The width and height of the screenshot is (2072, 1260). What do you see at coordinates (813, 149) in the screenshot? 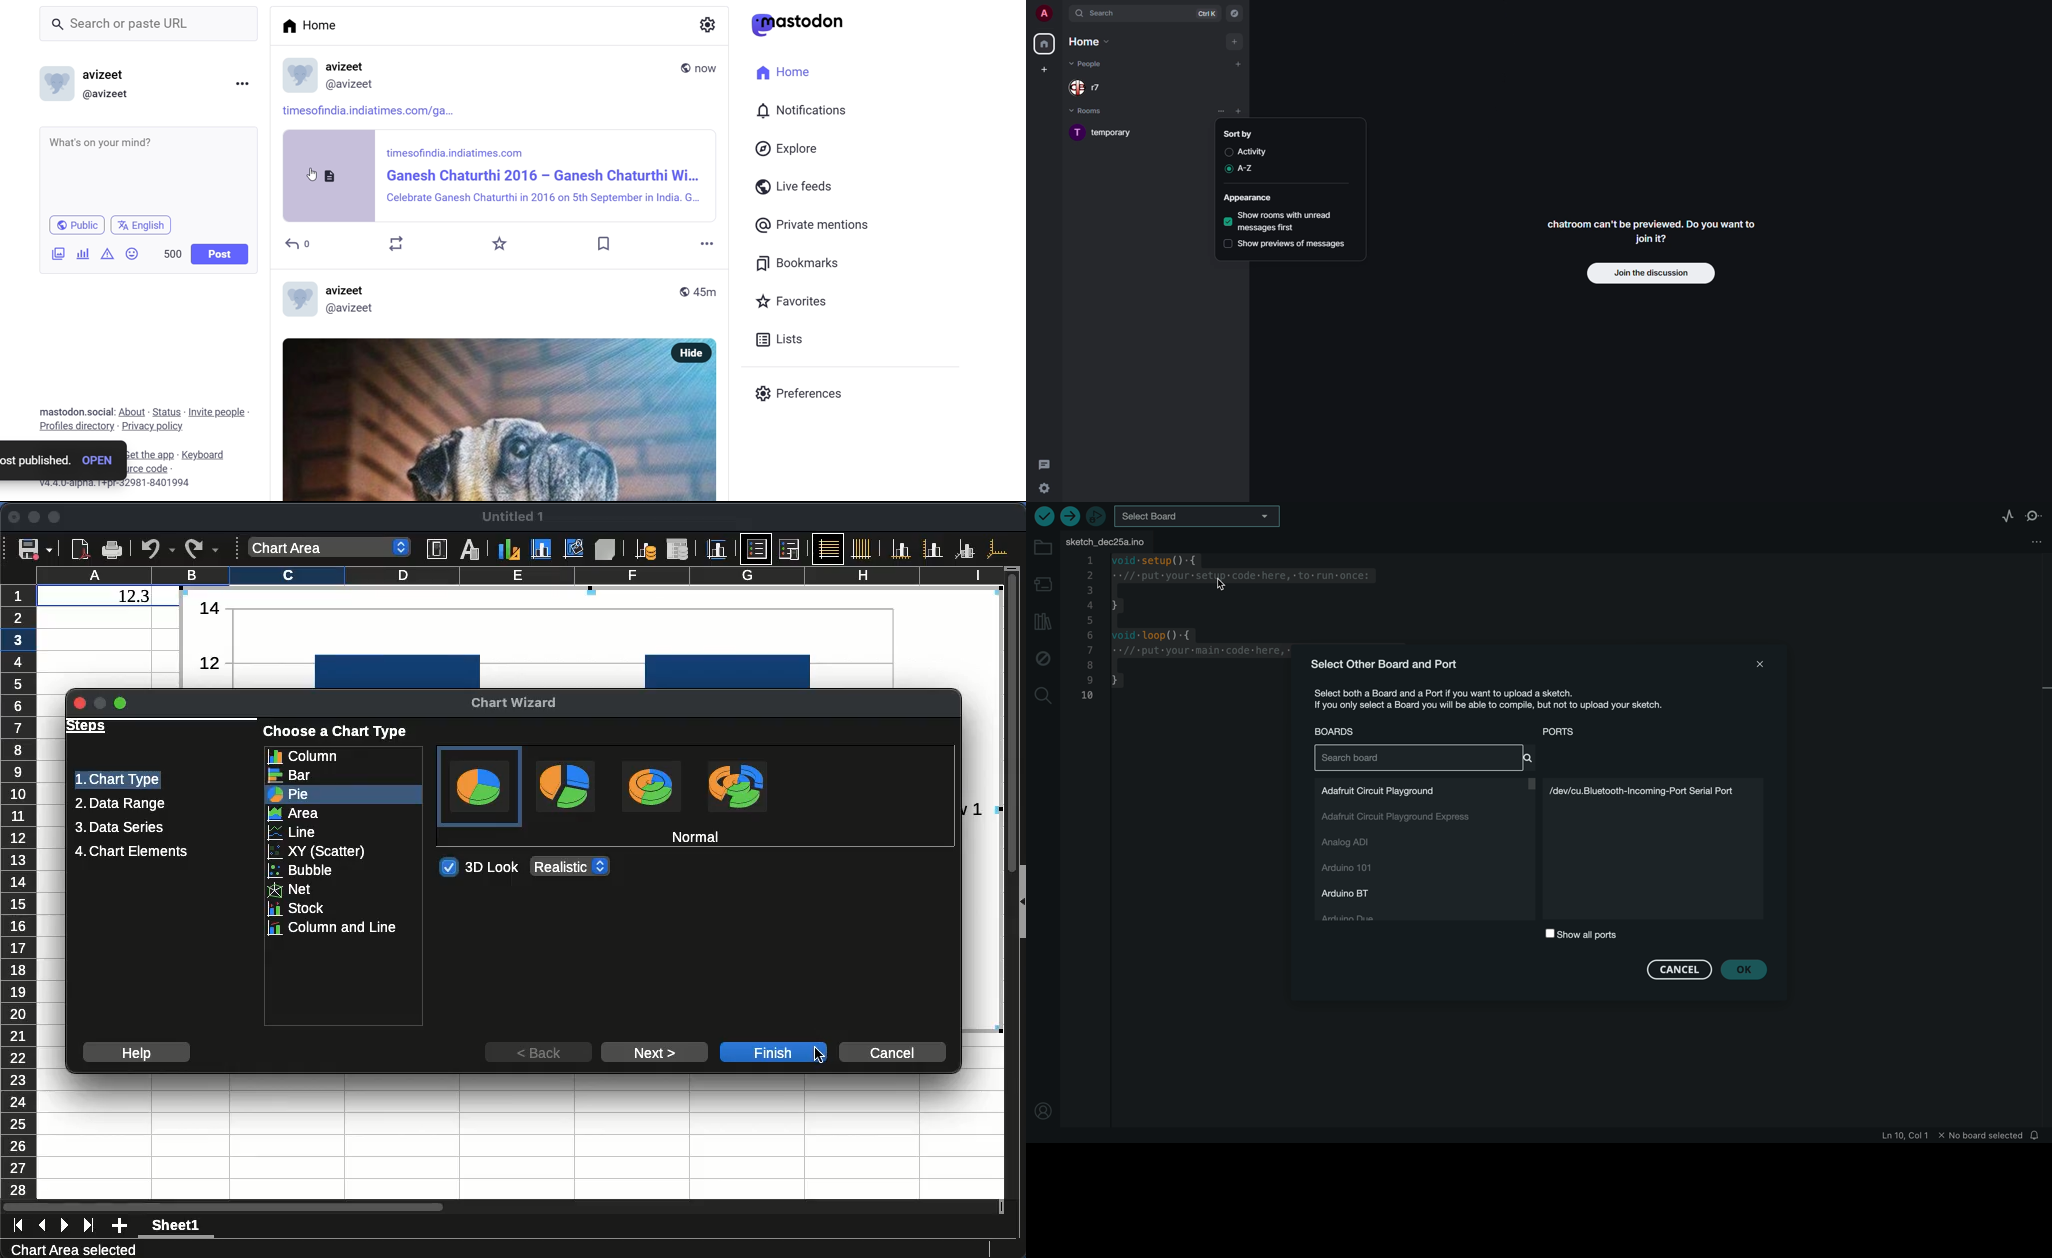
I see `Explore` at bounding box center [813, 149].